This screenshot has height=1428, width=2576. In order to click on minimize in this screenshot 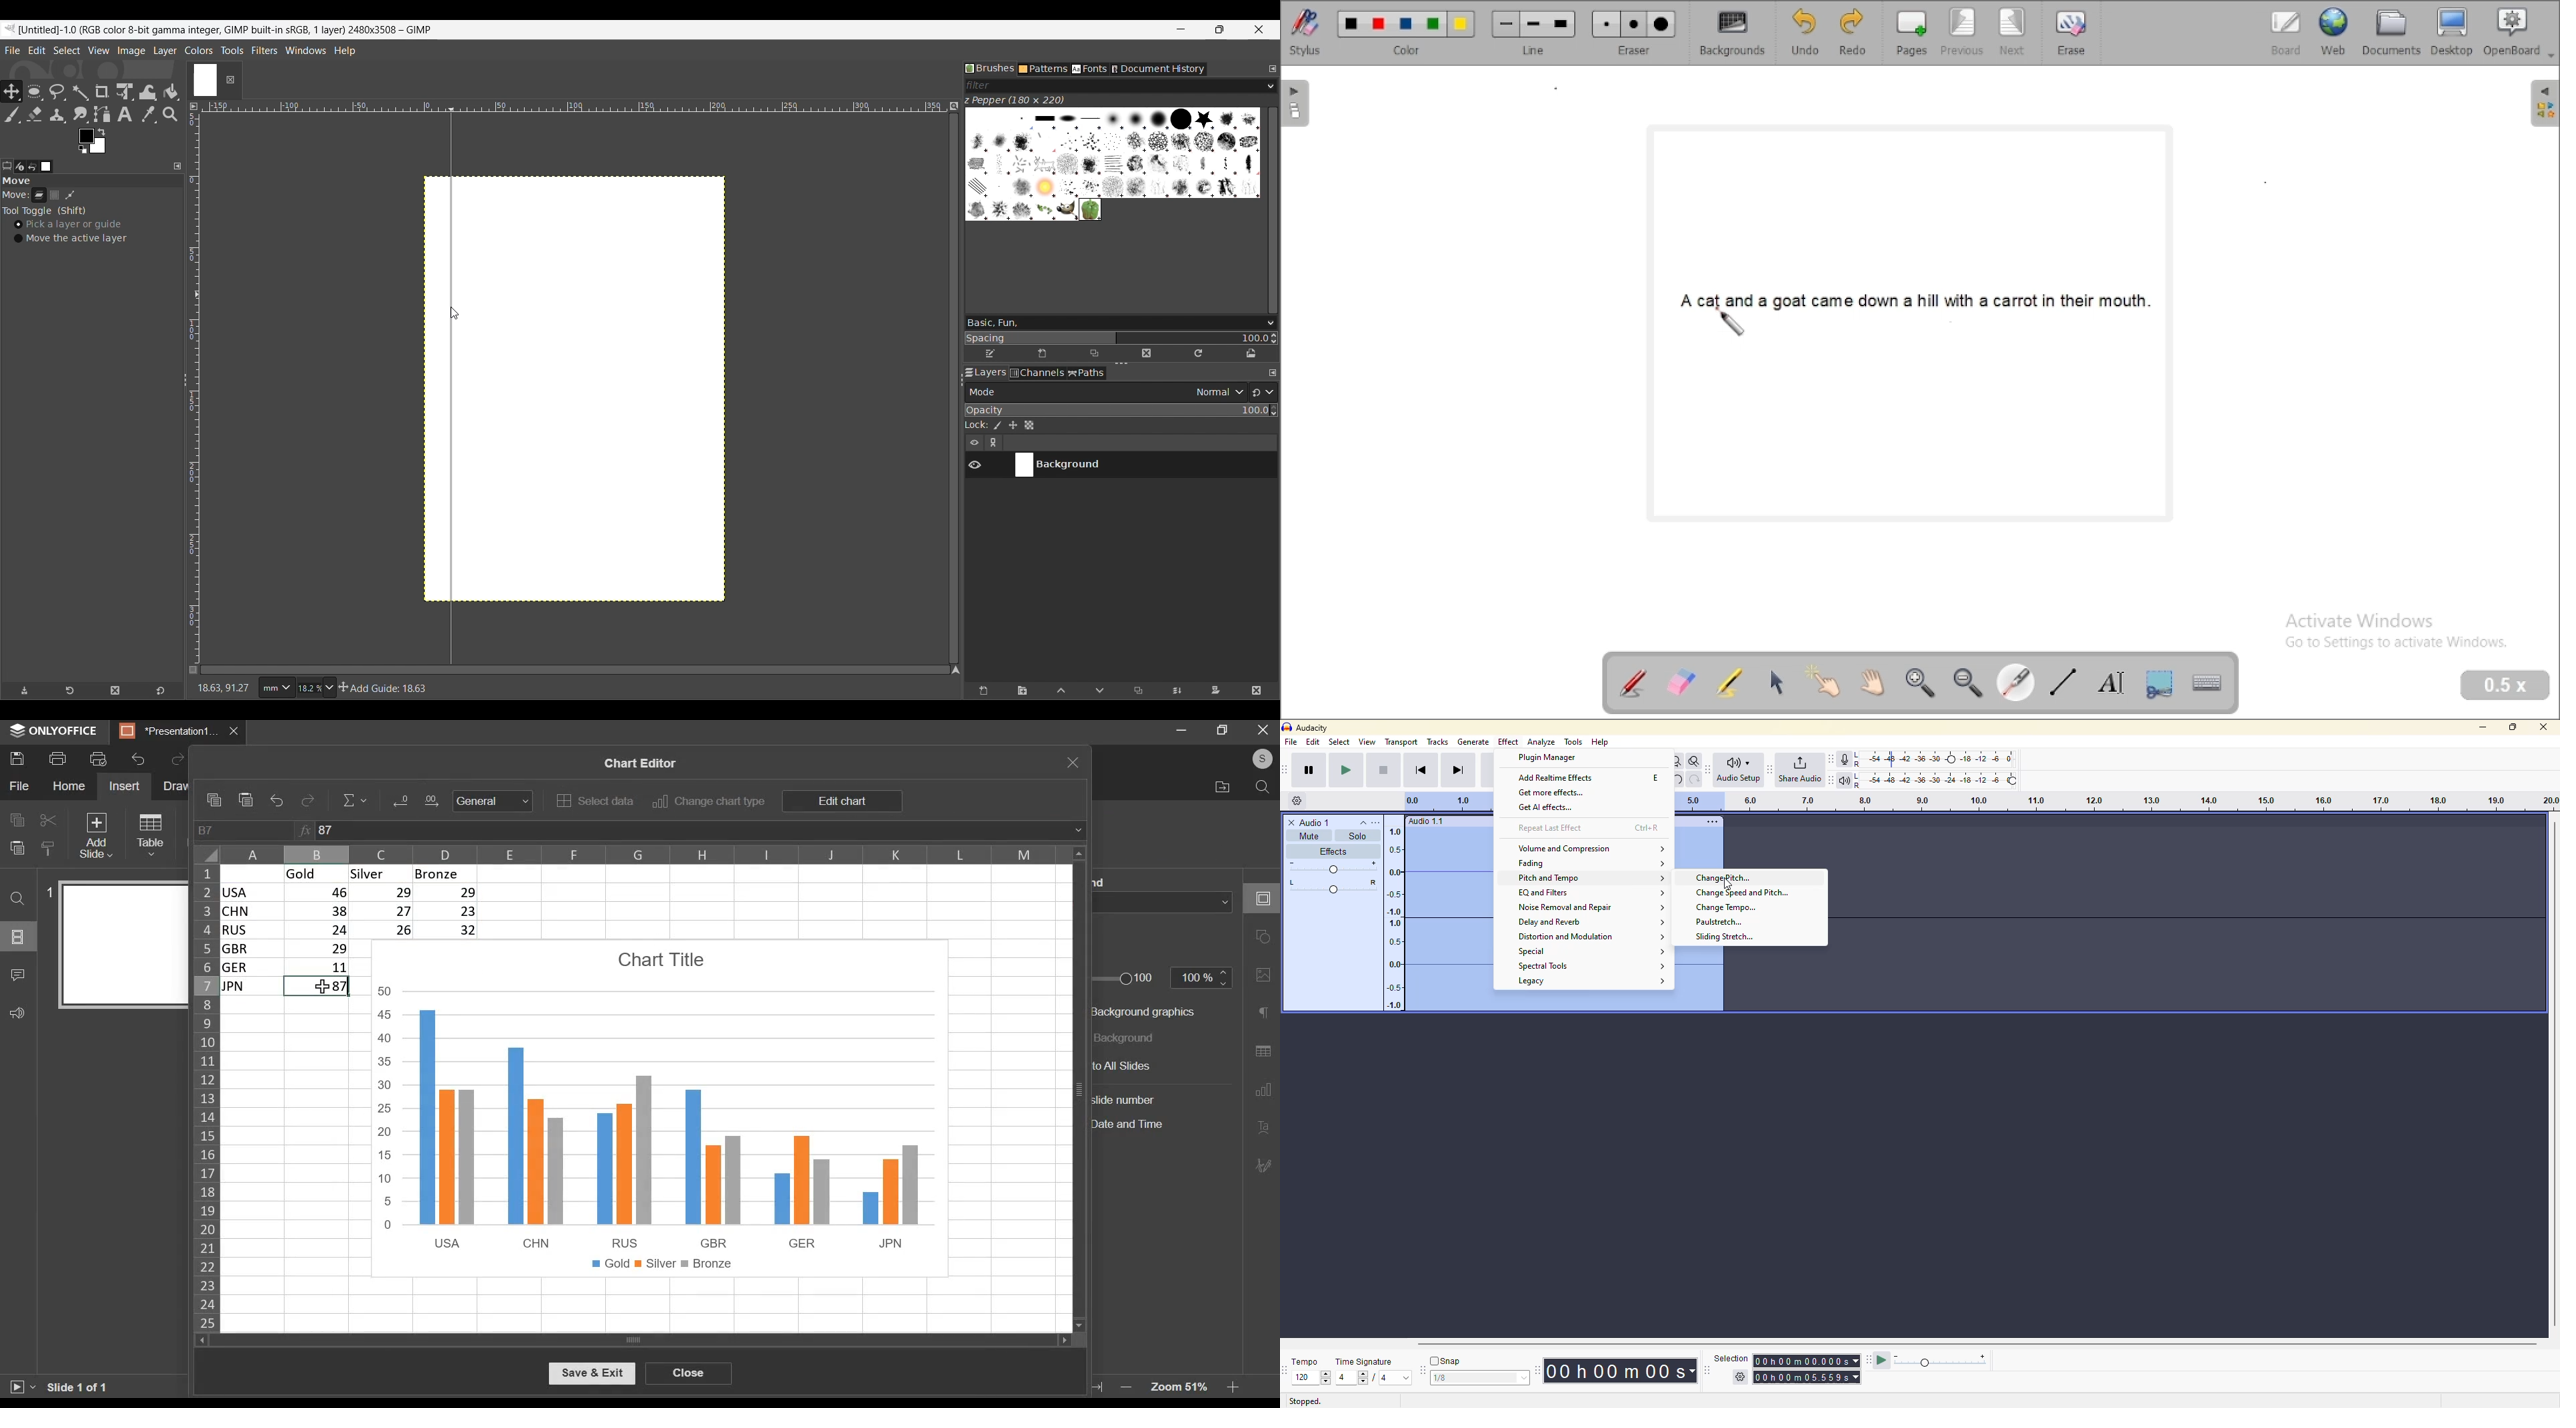, I will do `click(1182, 728)`.